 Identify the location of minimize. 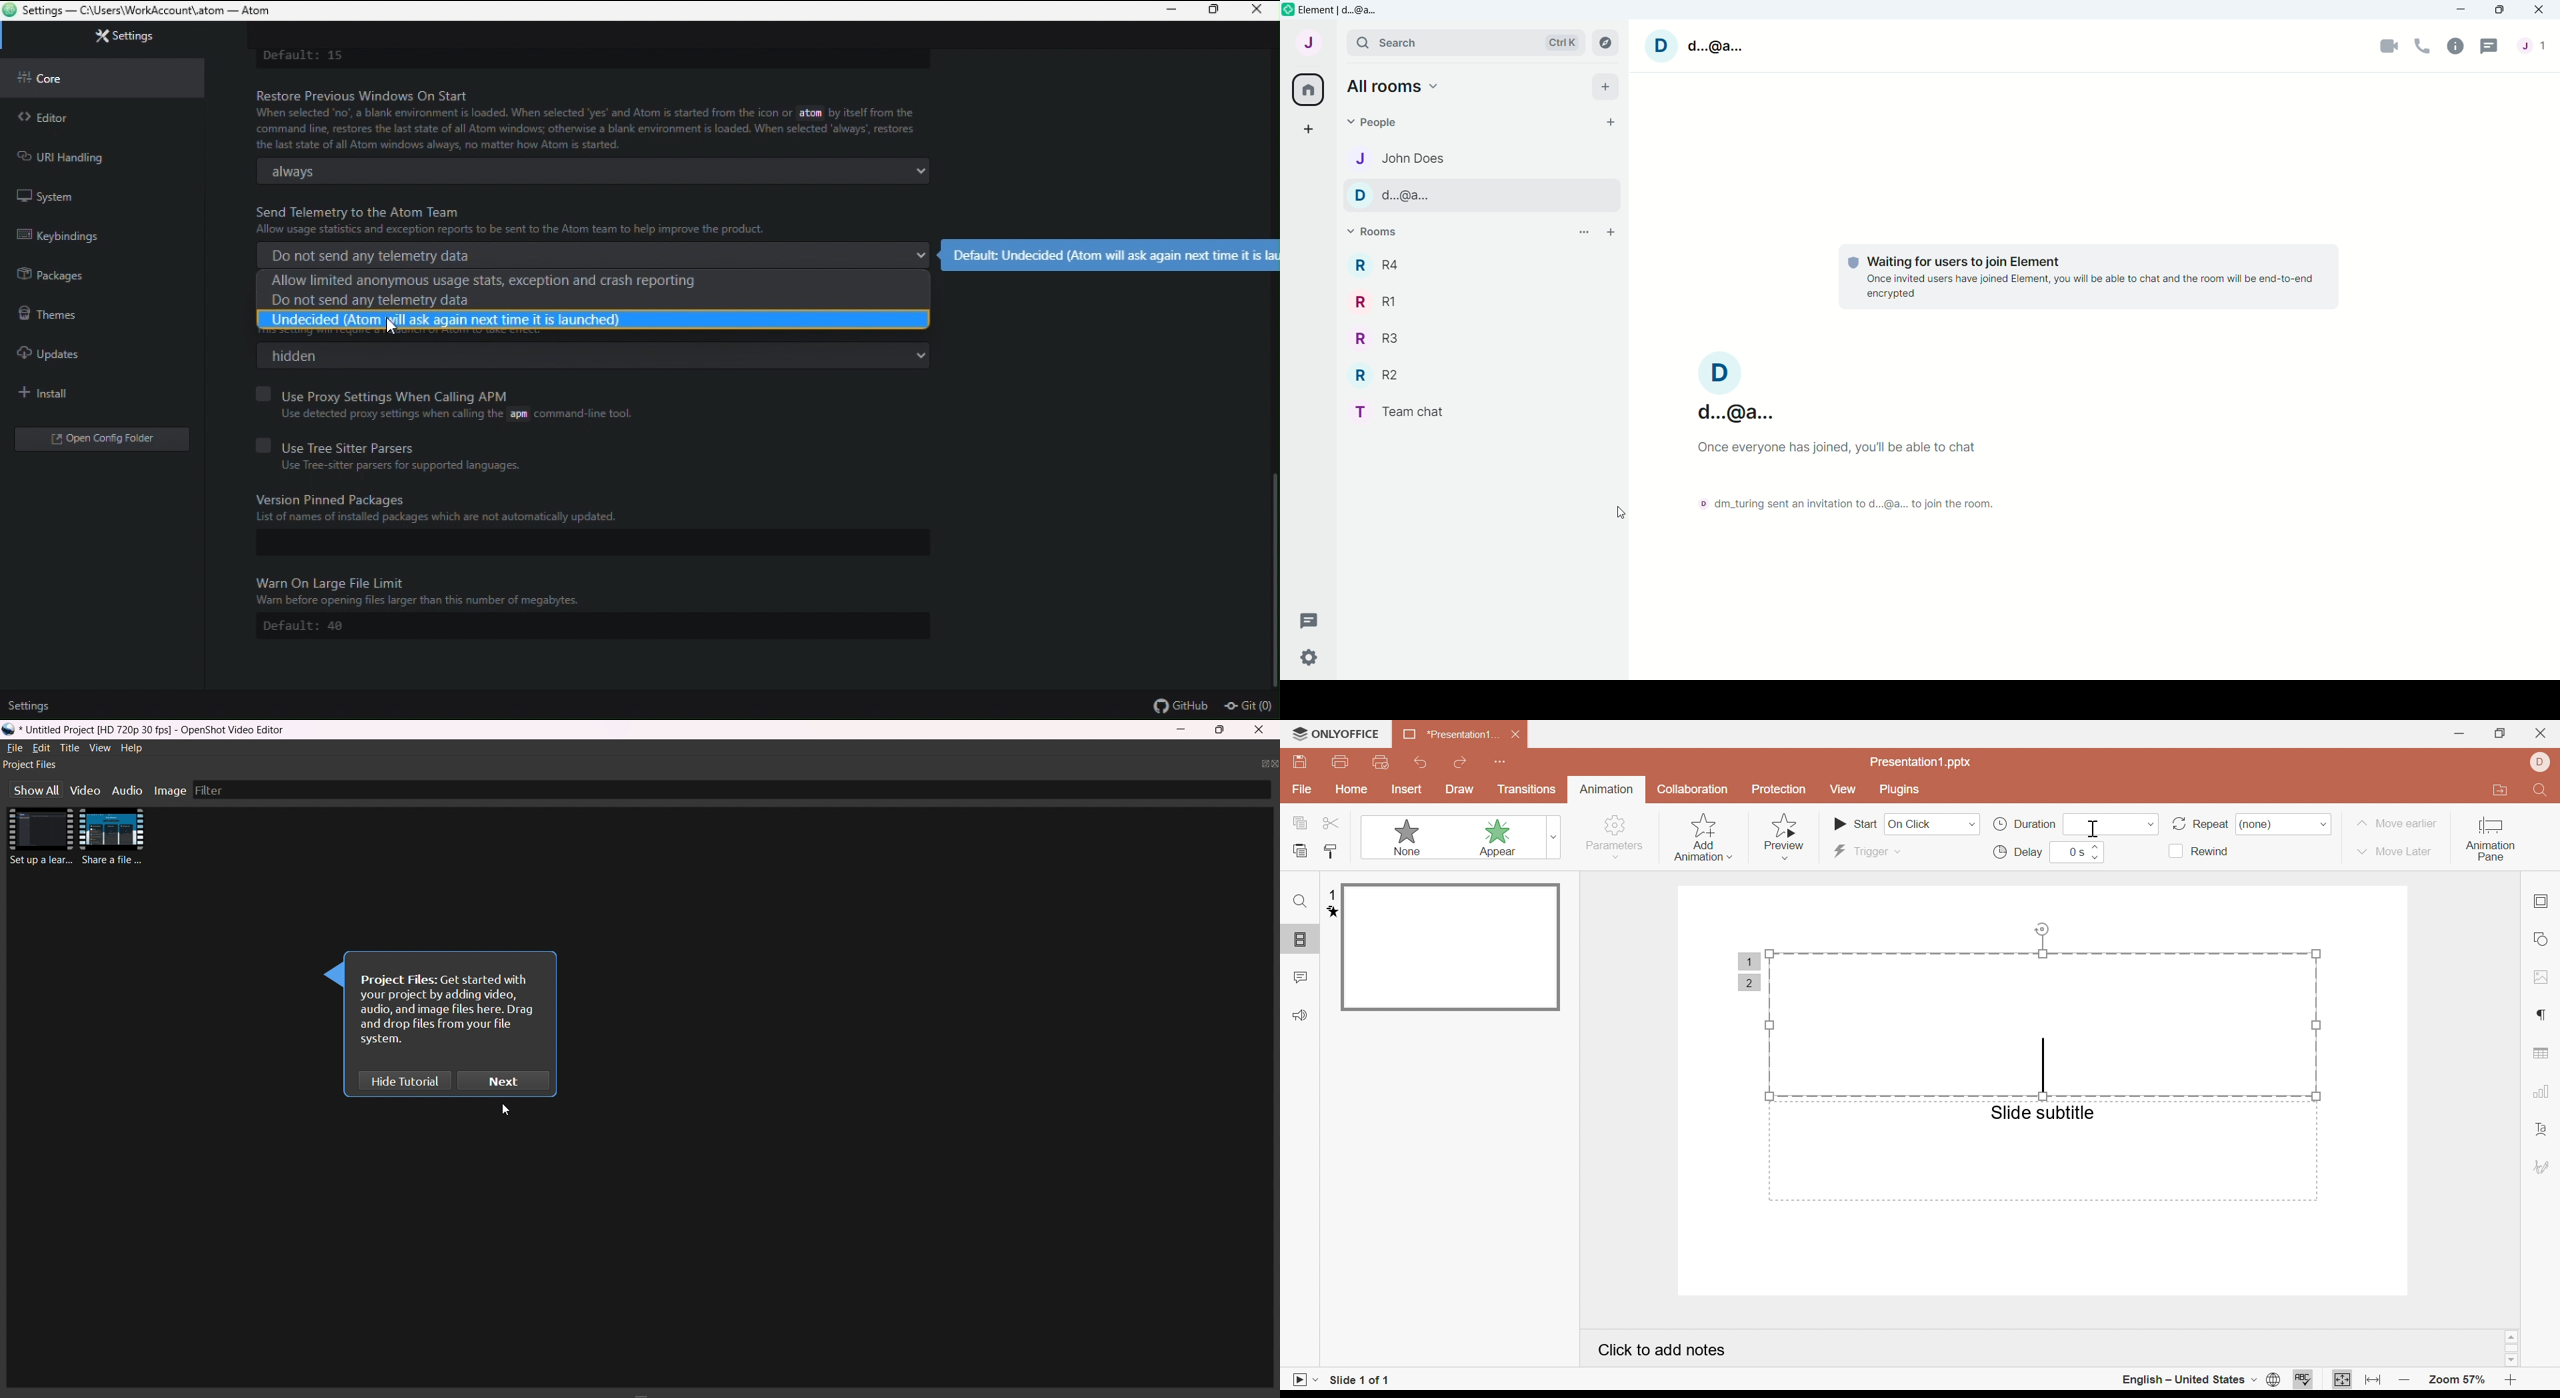
(2460, 734).